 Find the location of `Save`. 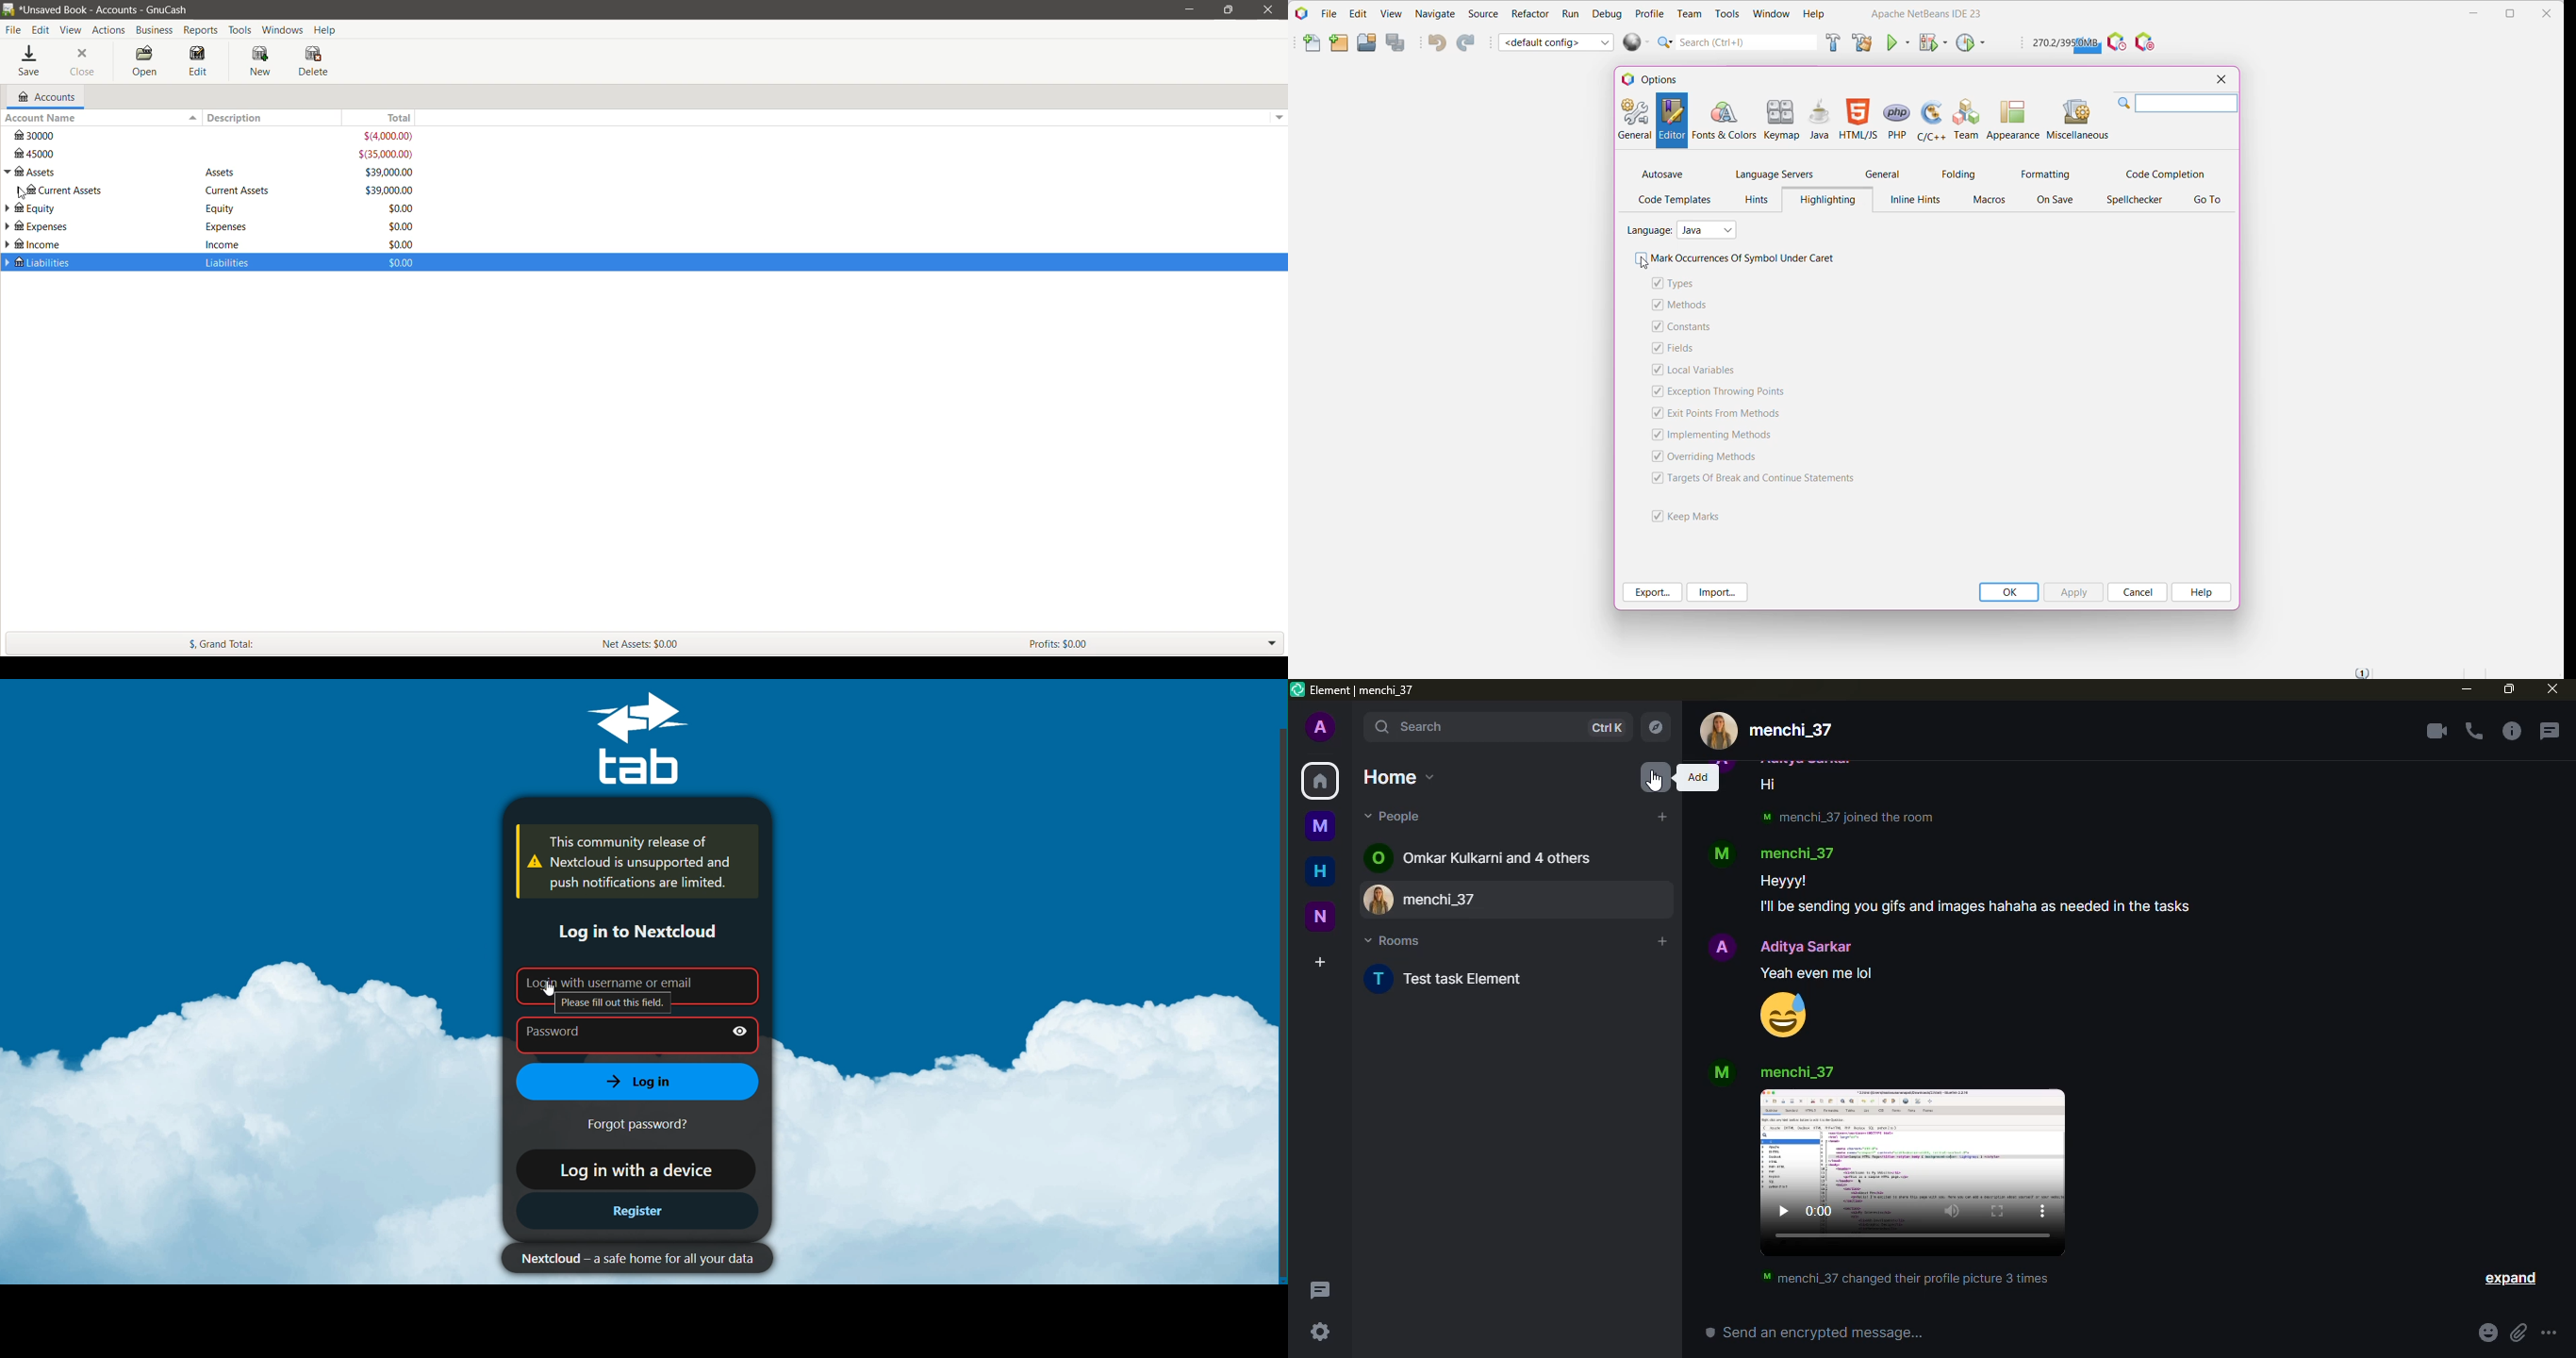

Save is located at coordinates (31, 60).